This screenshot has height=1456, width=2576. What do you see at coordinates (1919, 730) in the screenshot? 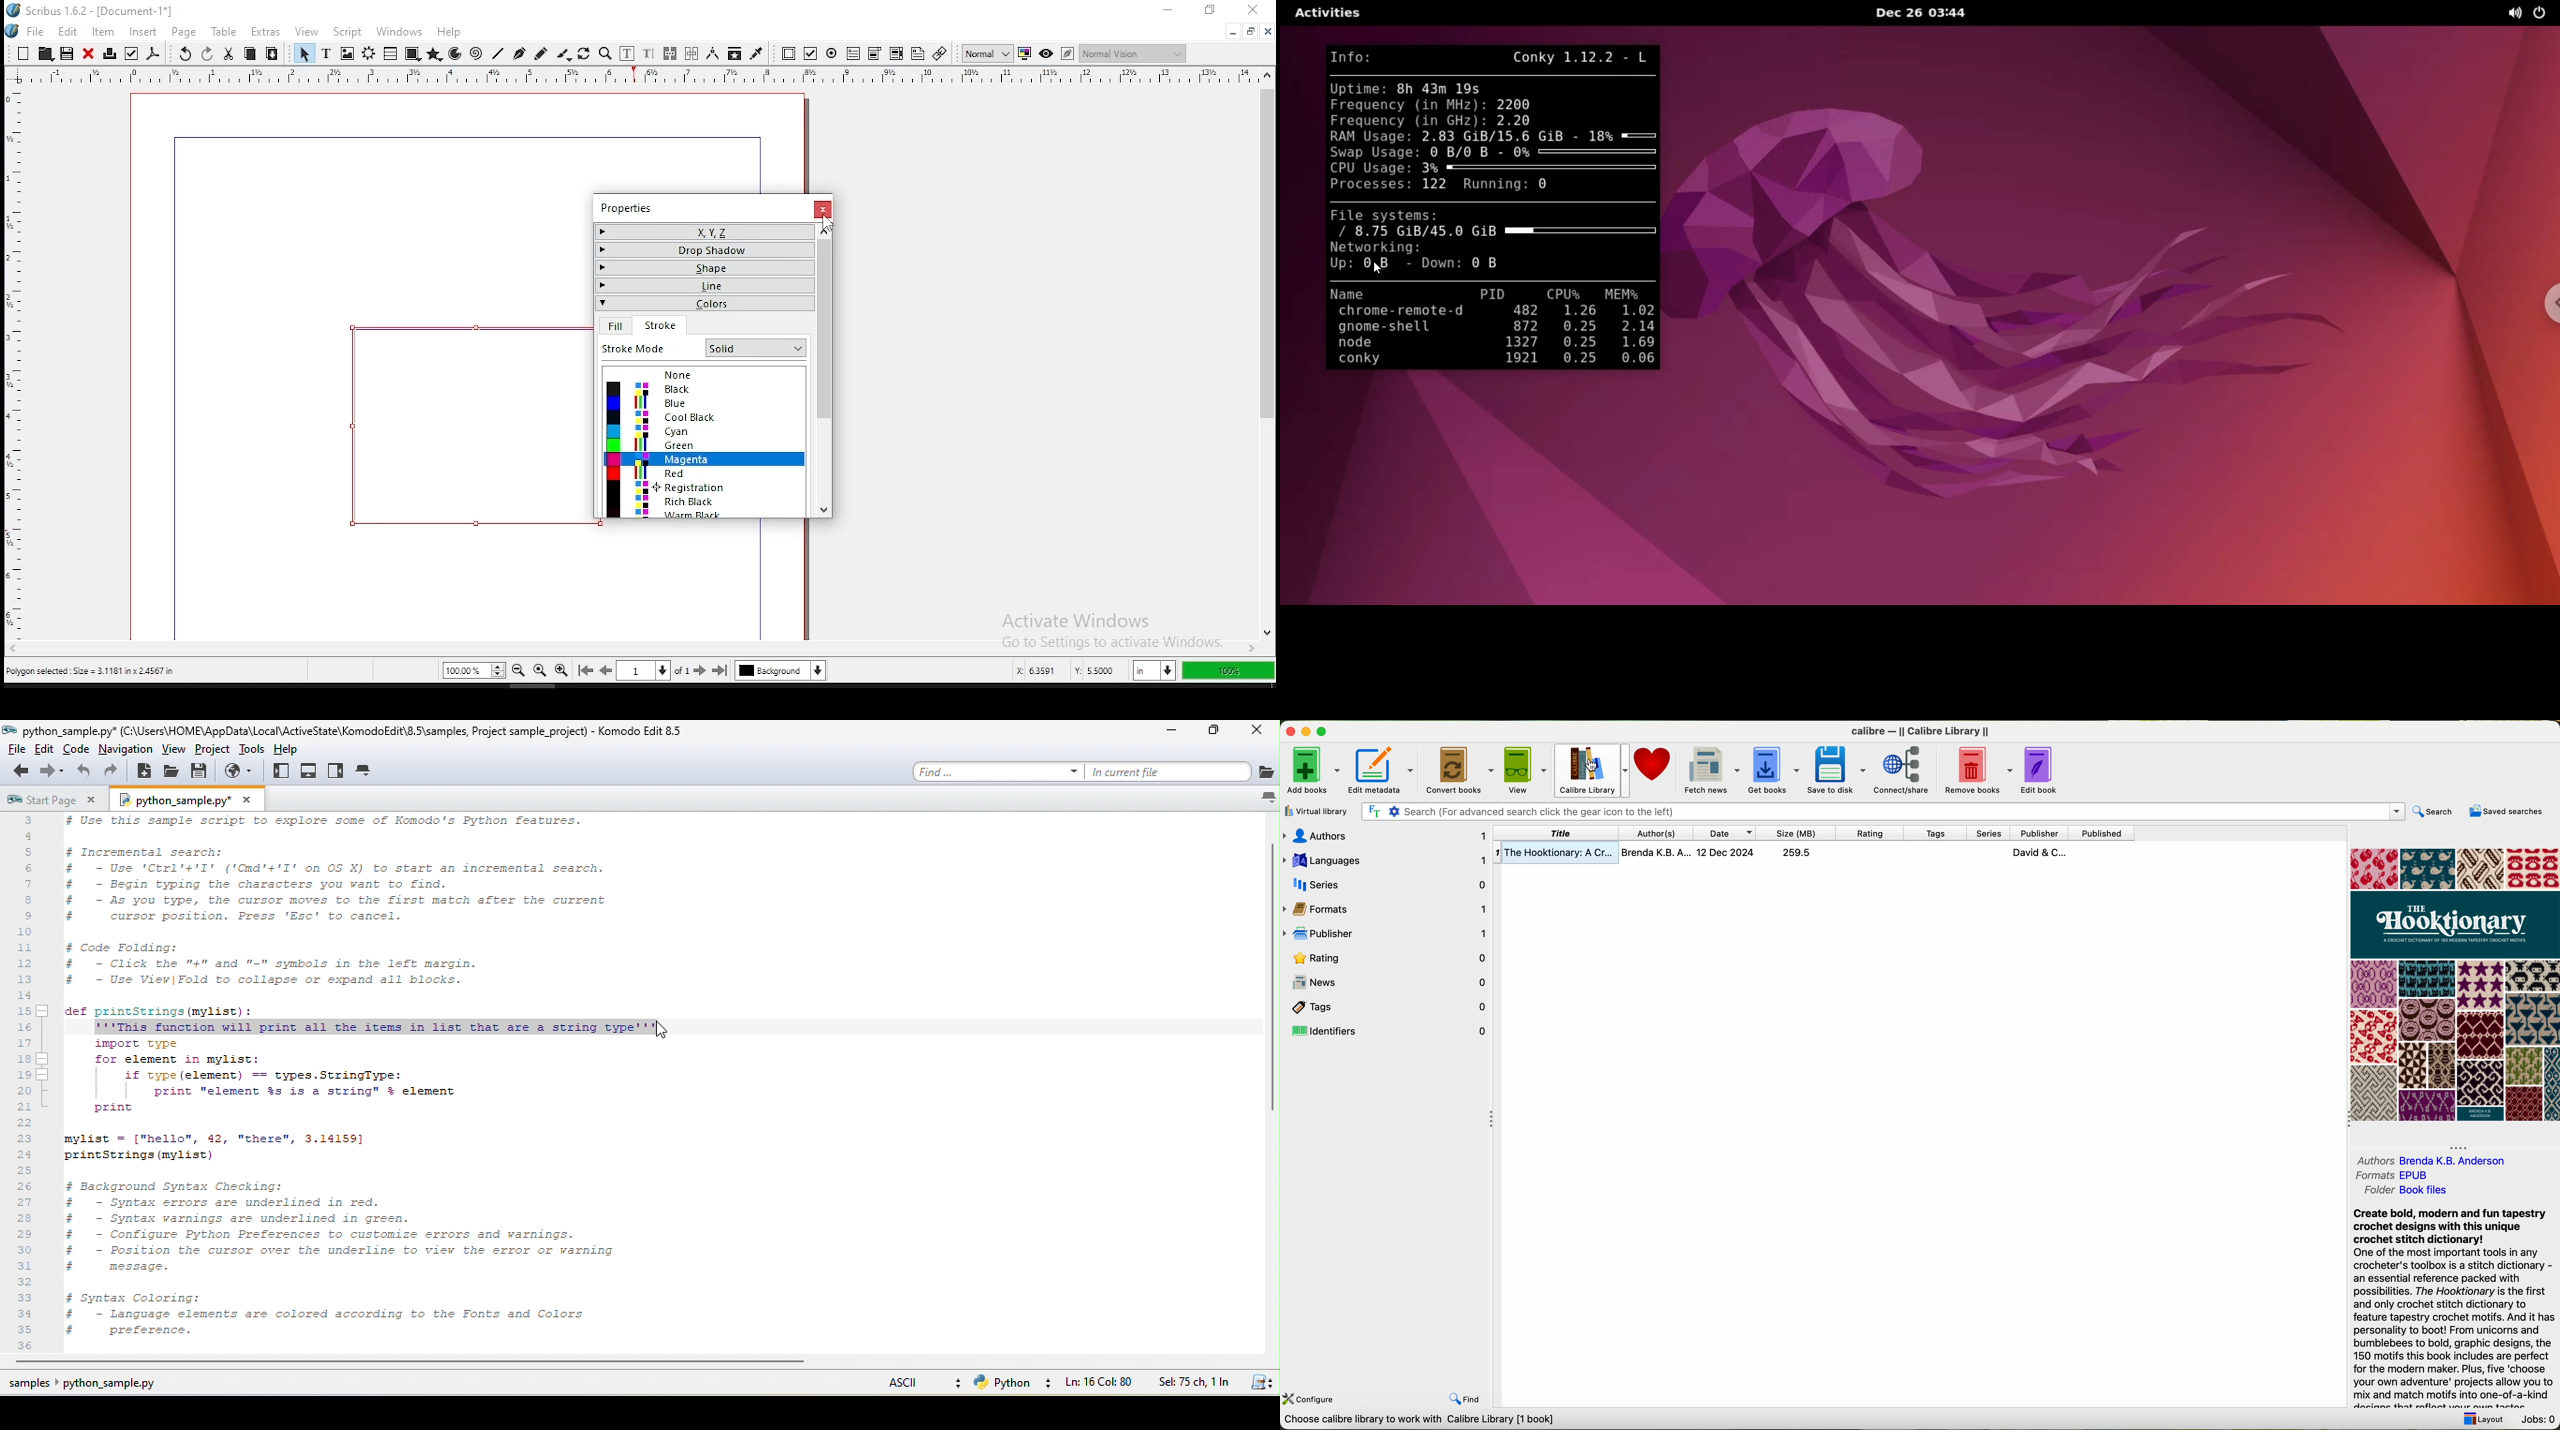
I see `calibre — || Calibre Library ||` at bounding box center [1919, 730].